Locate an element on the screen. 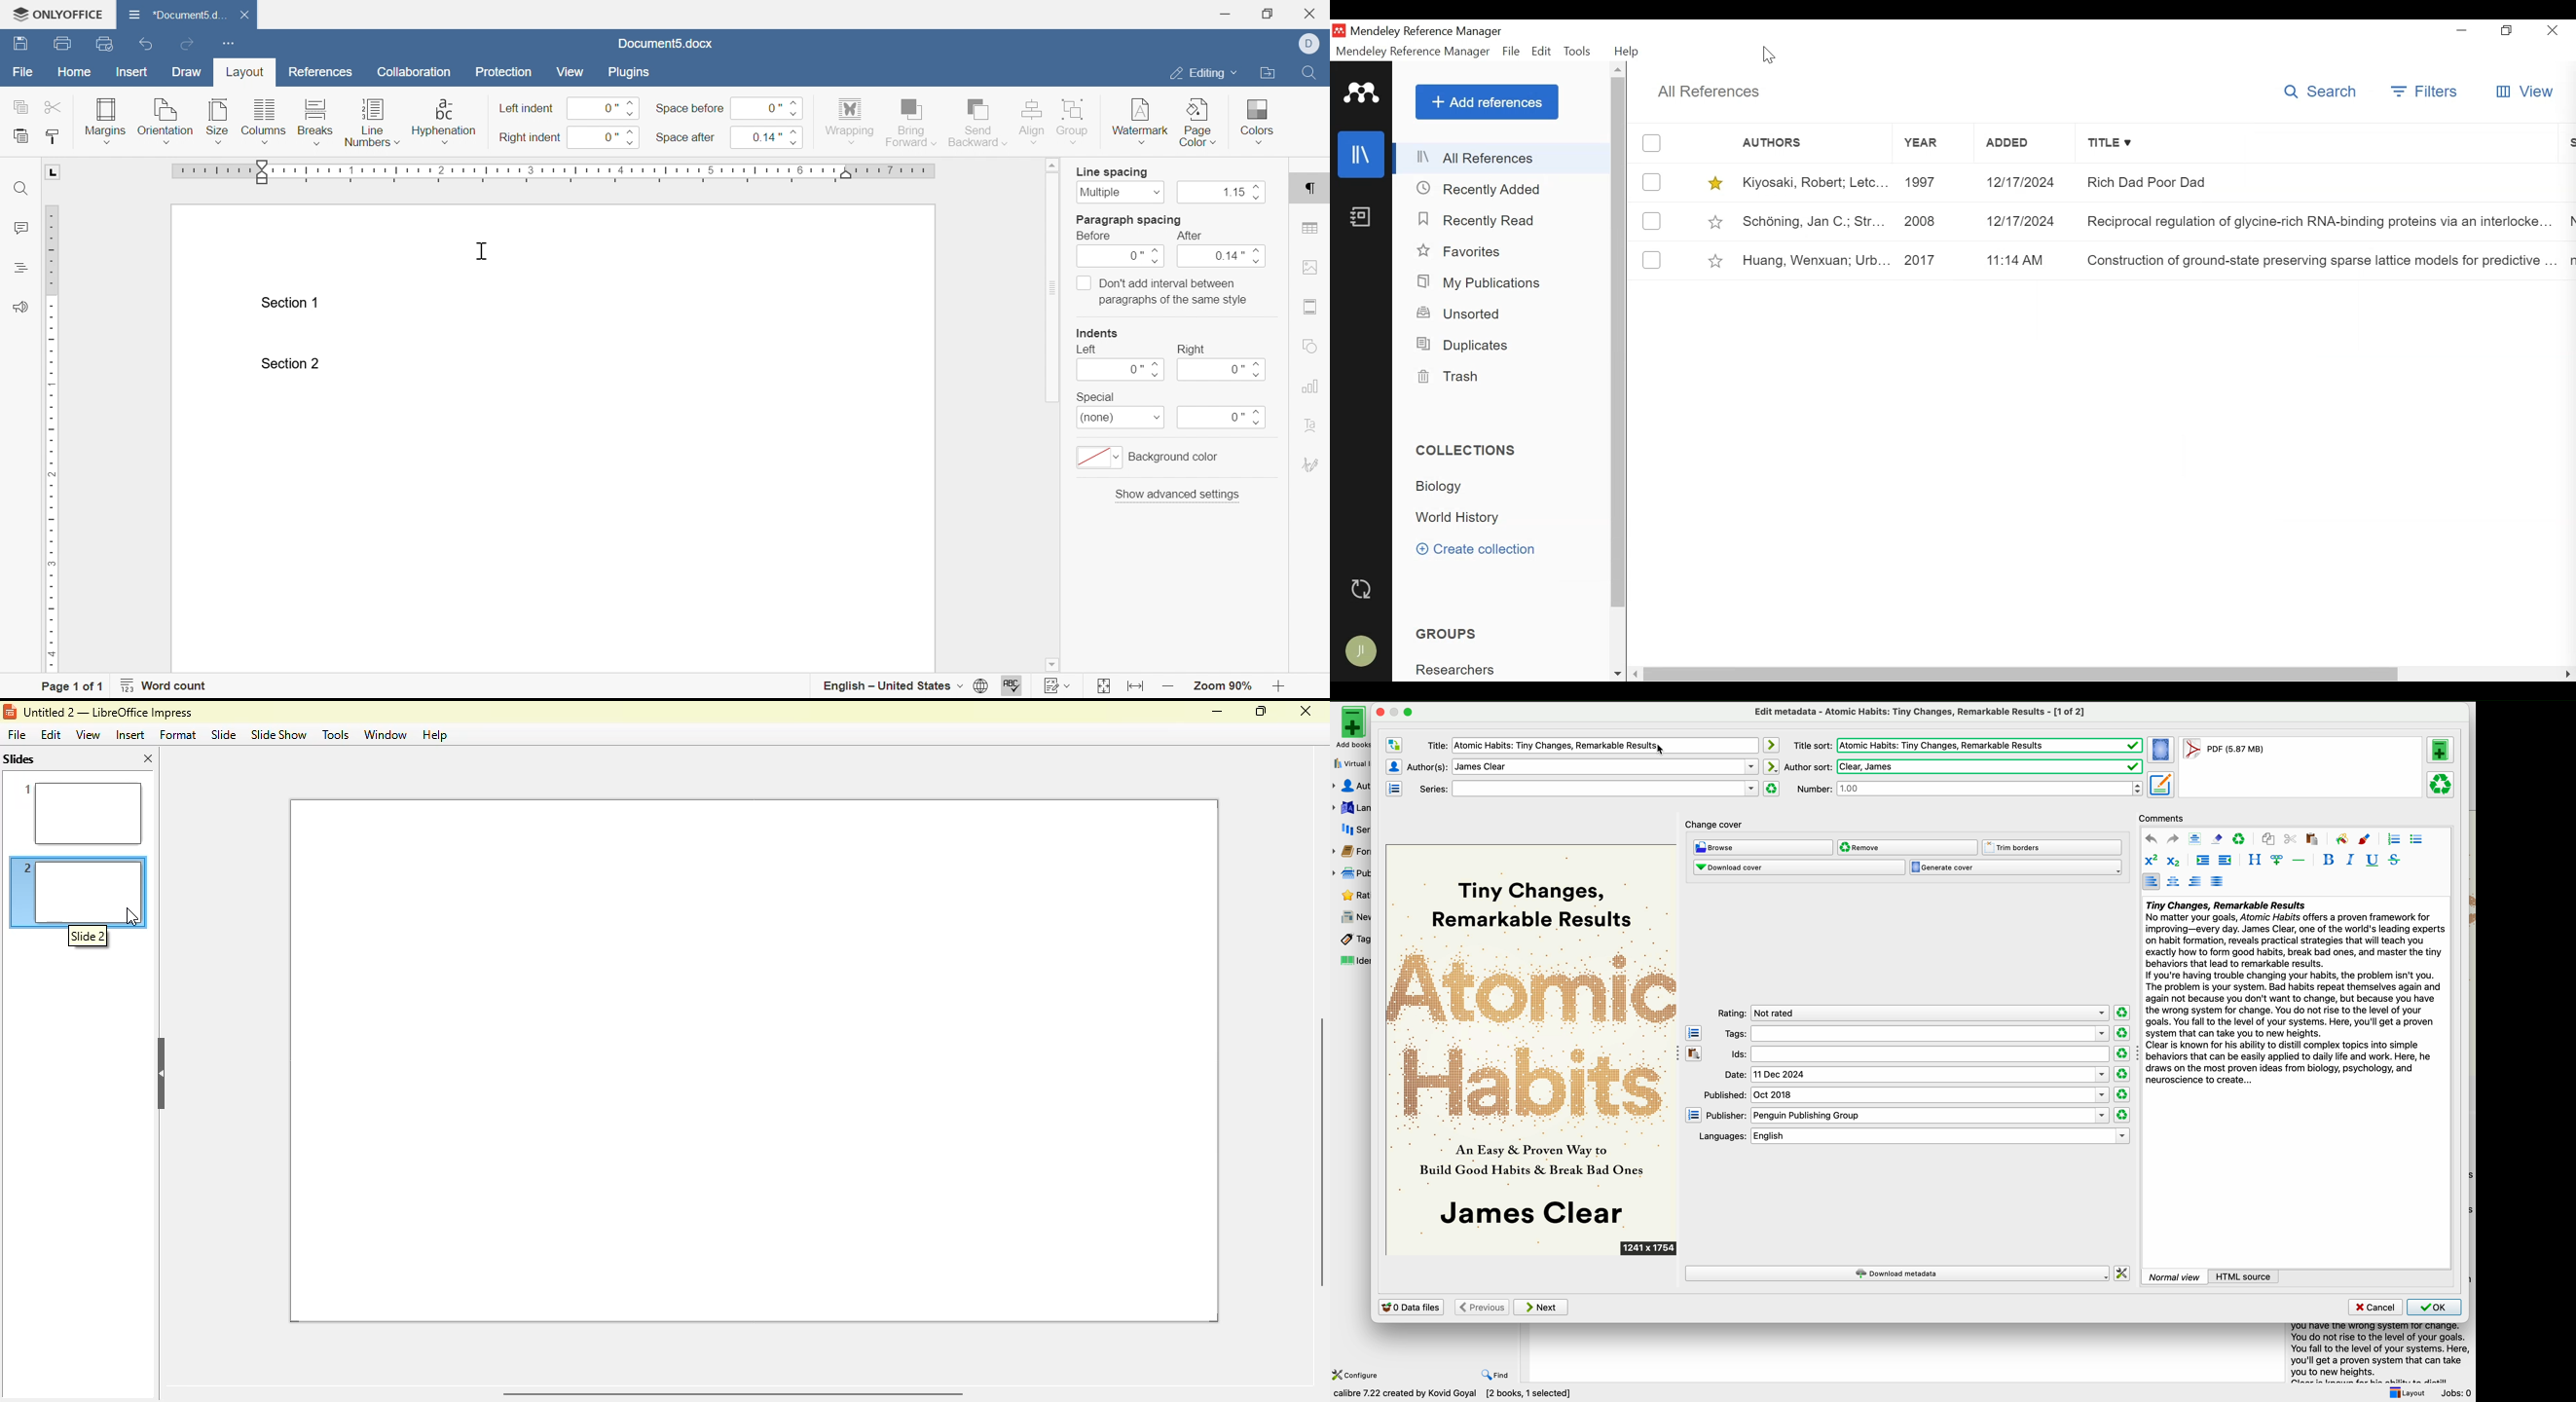  table settings is located at coordinates (1311, 228).